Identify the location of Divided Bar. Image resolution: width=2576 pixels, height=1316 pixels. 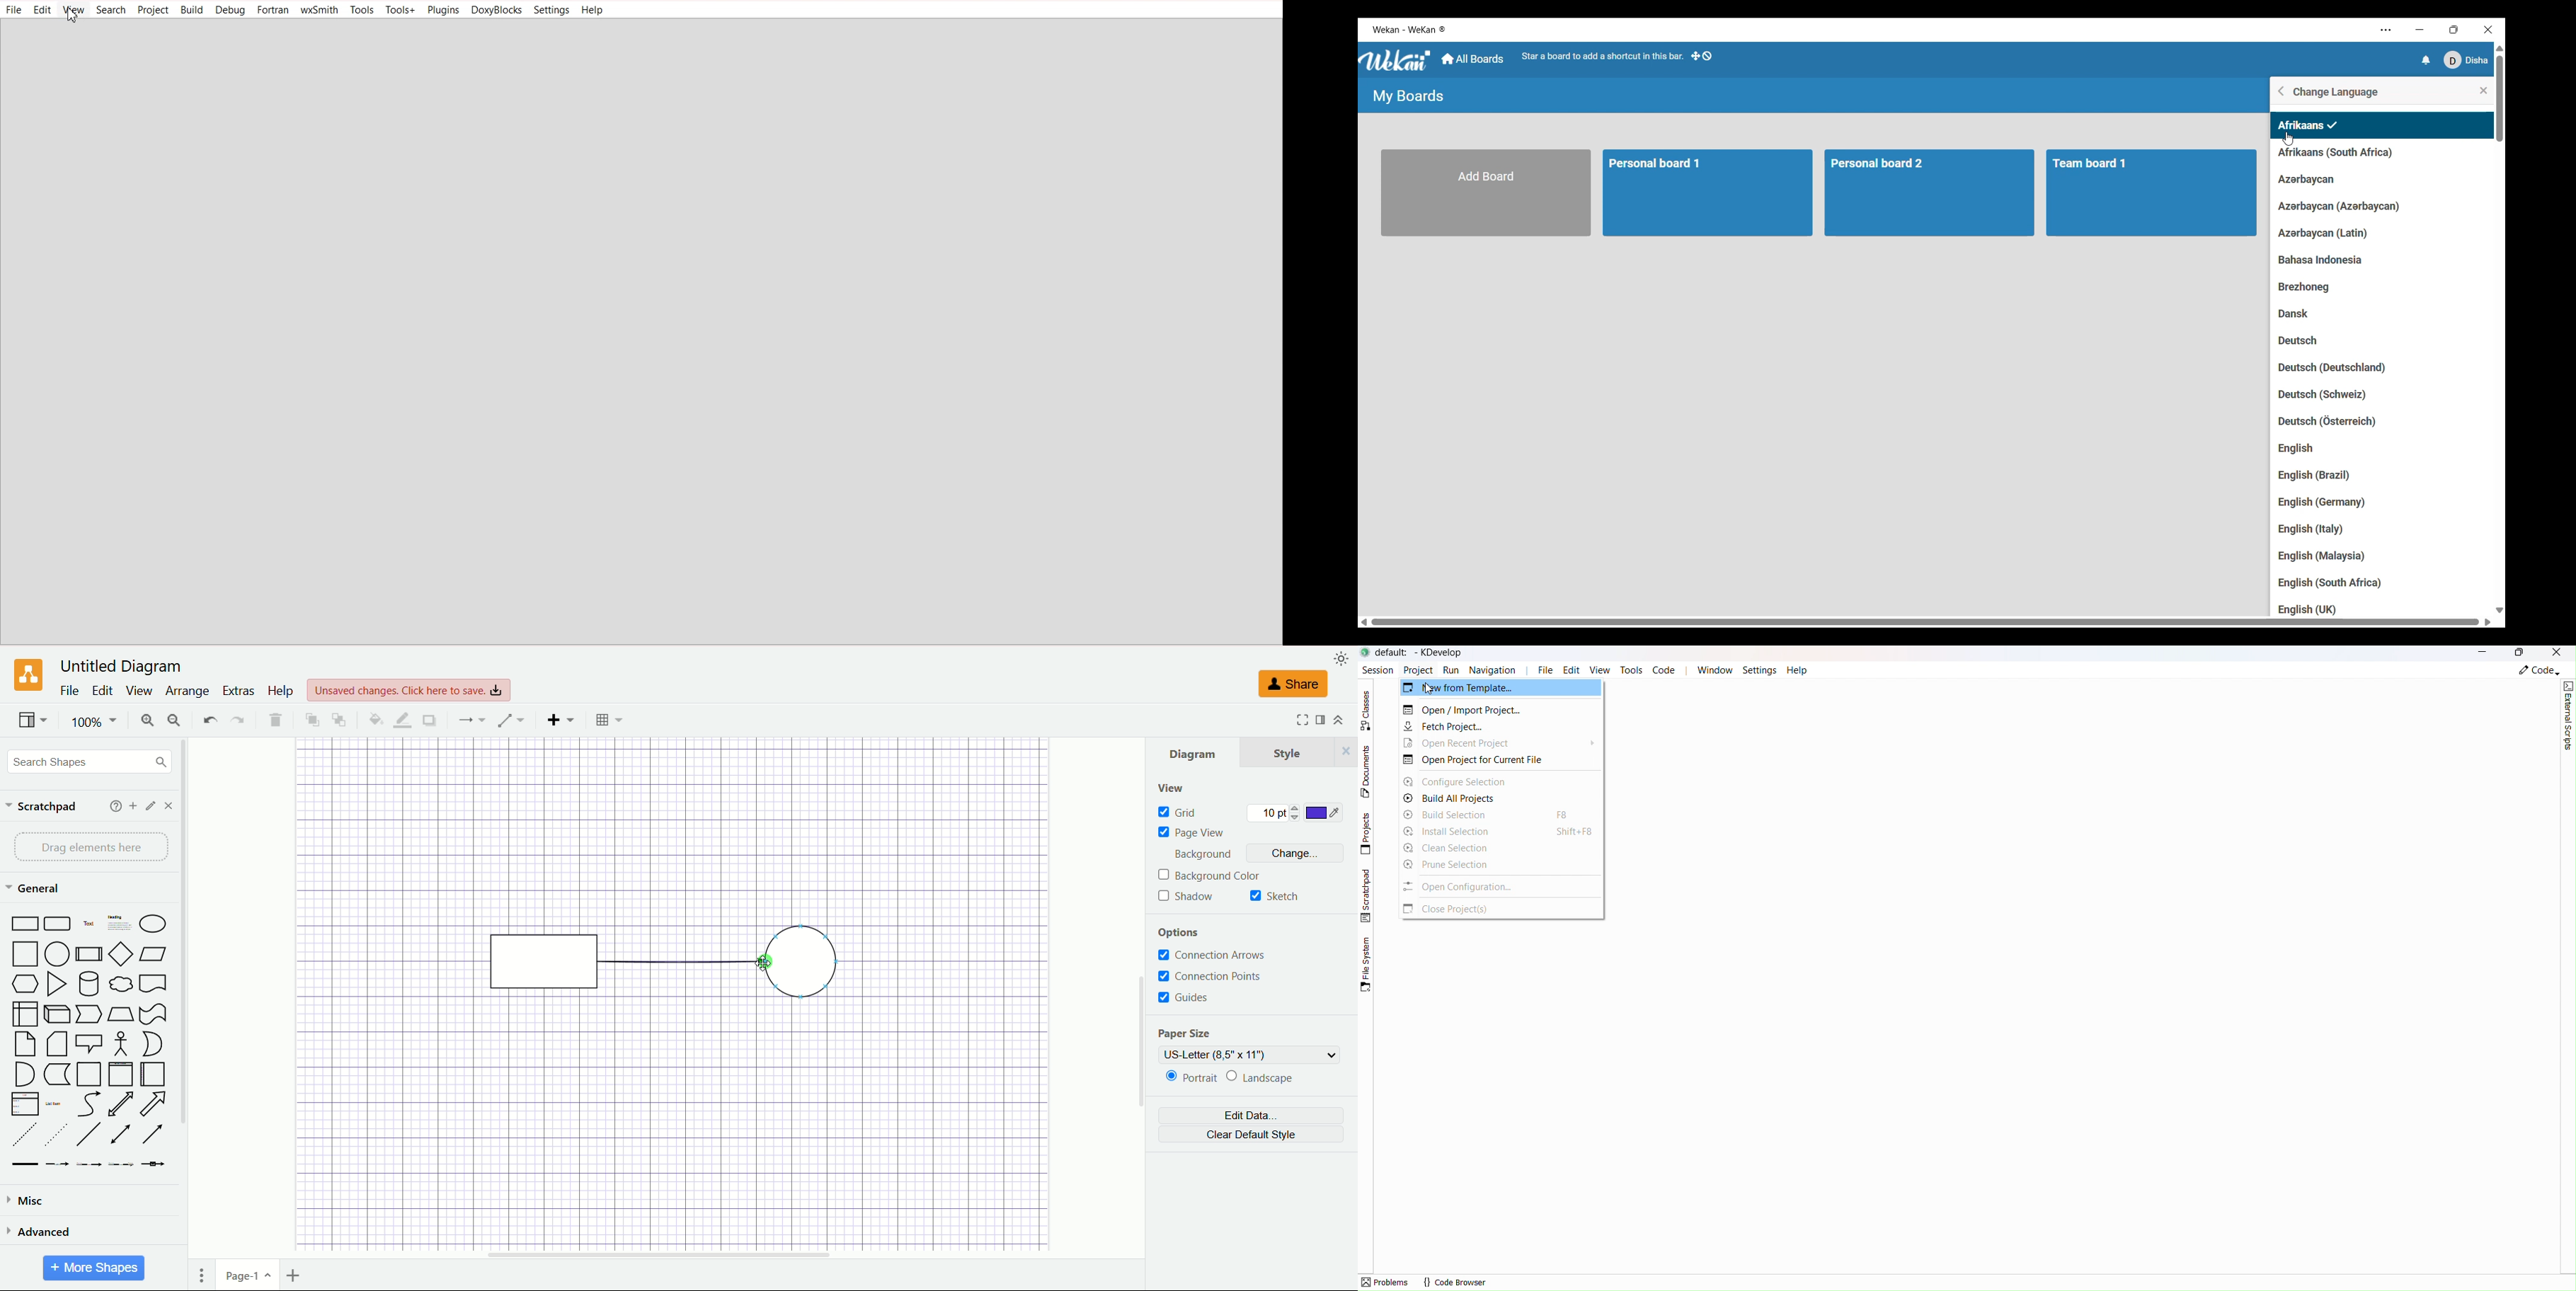
(89, 954).